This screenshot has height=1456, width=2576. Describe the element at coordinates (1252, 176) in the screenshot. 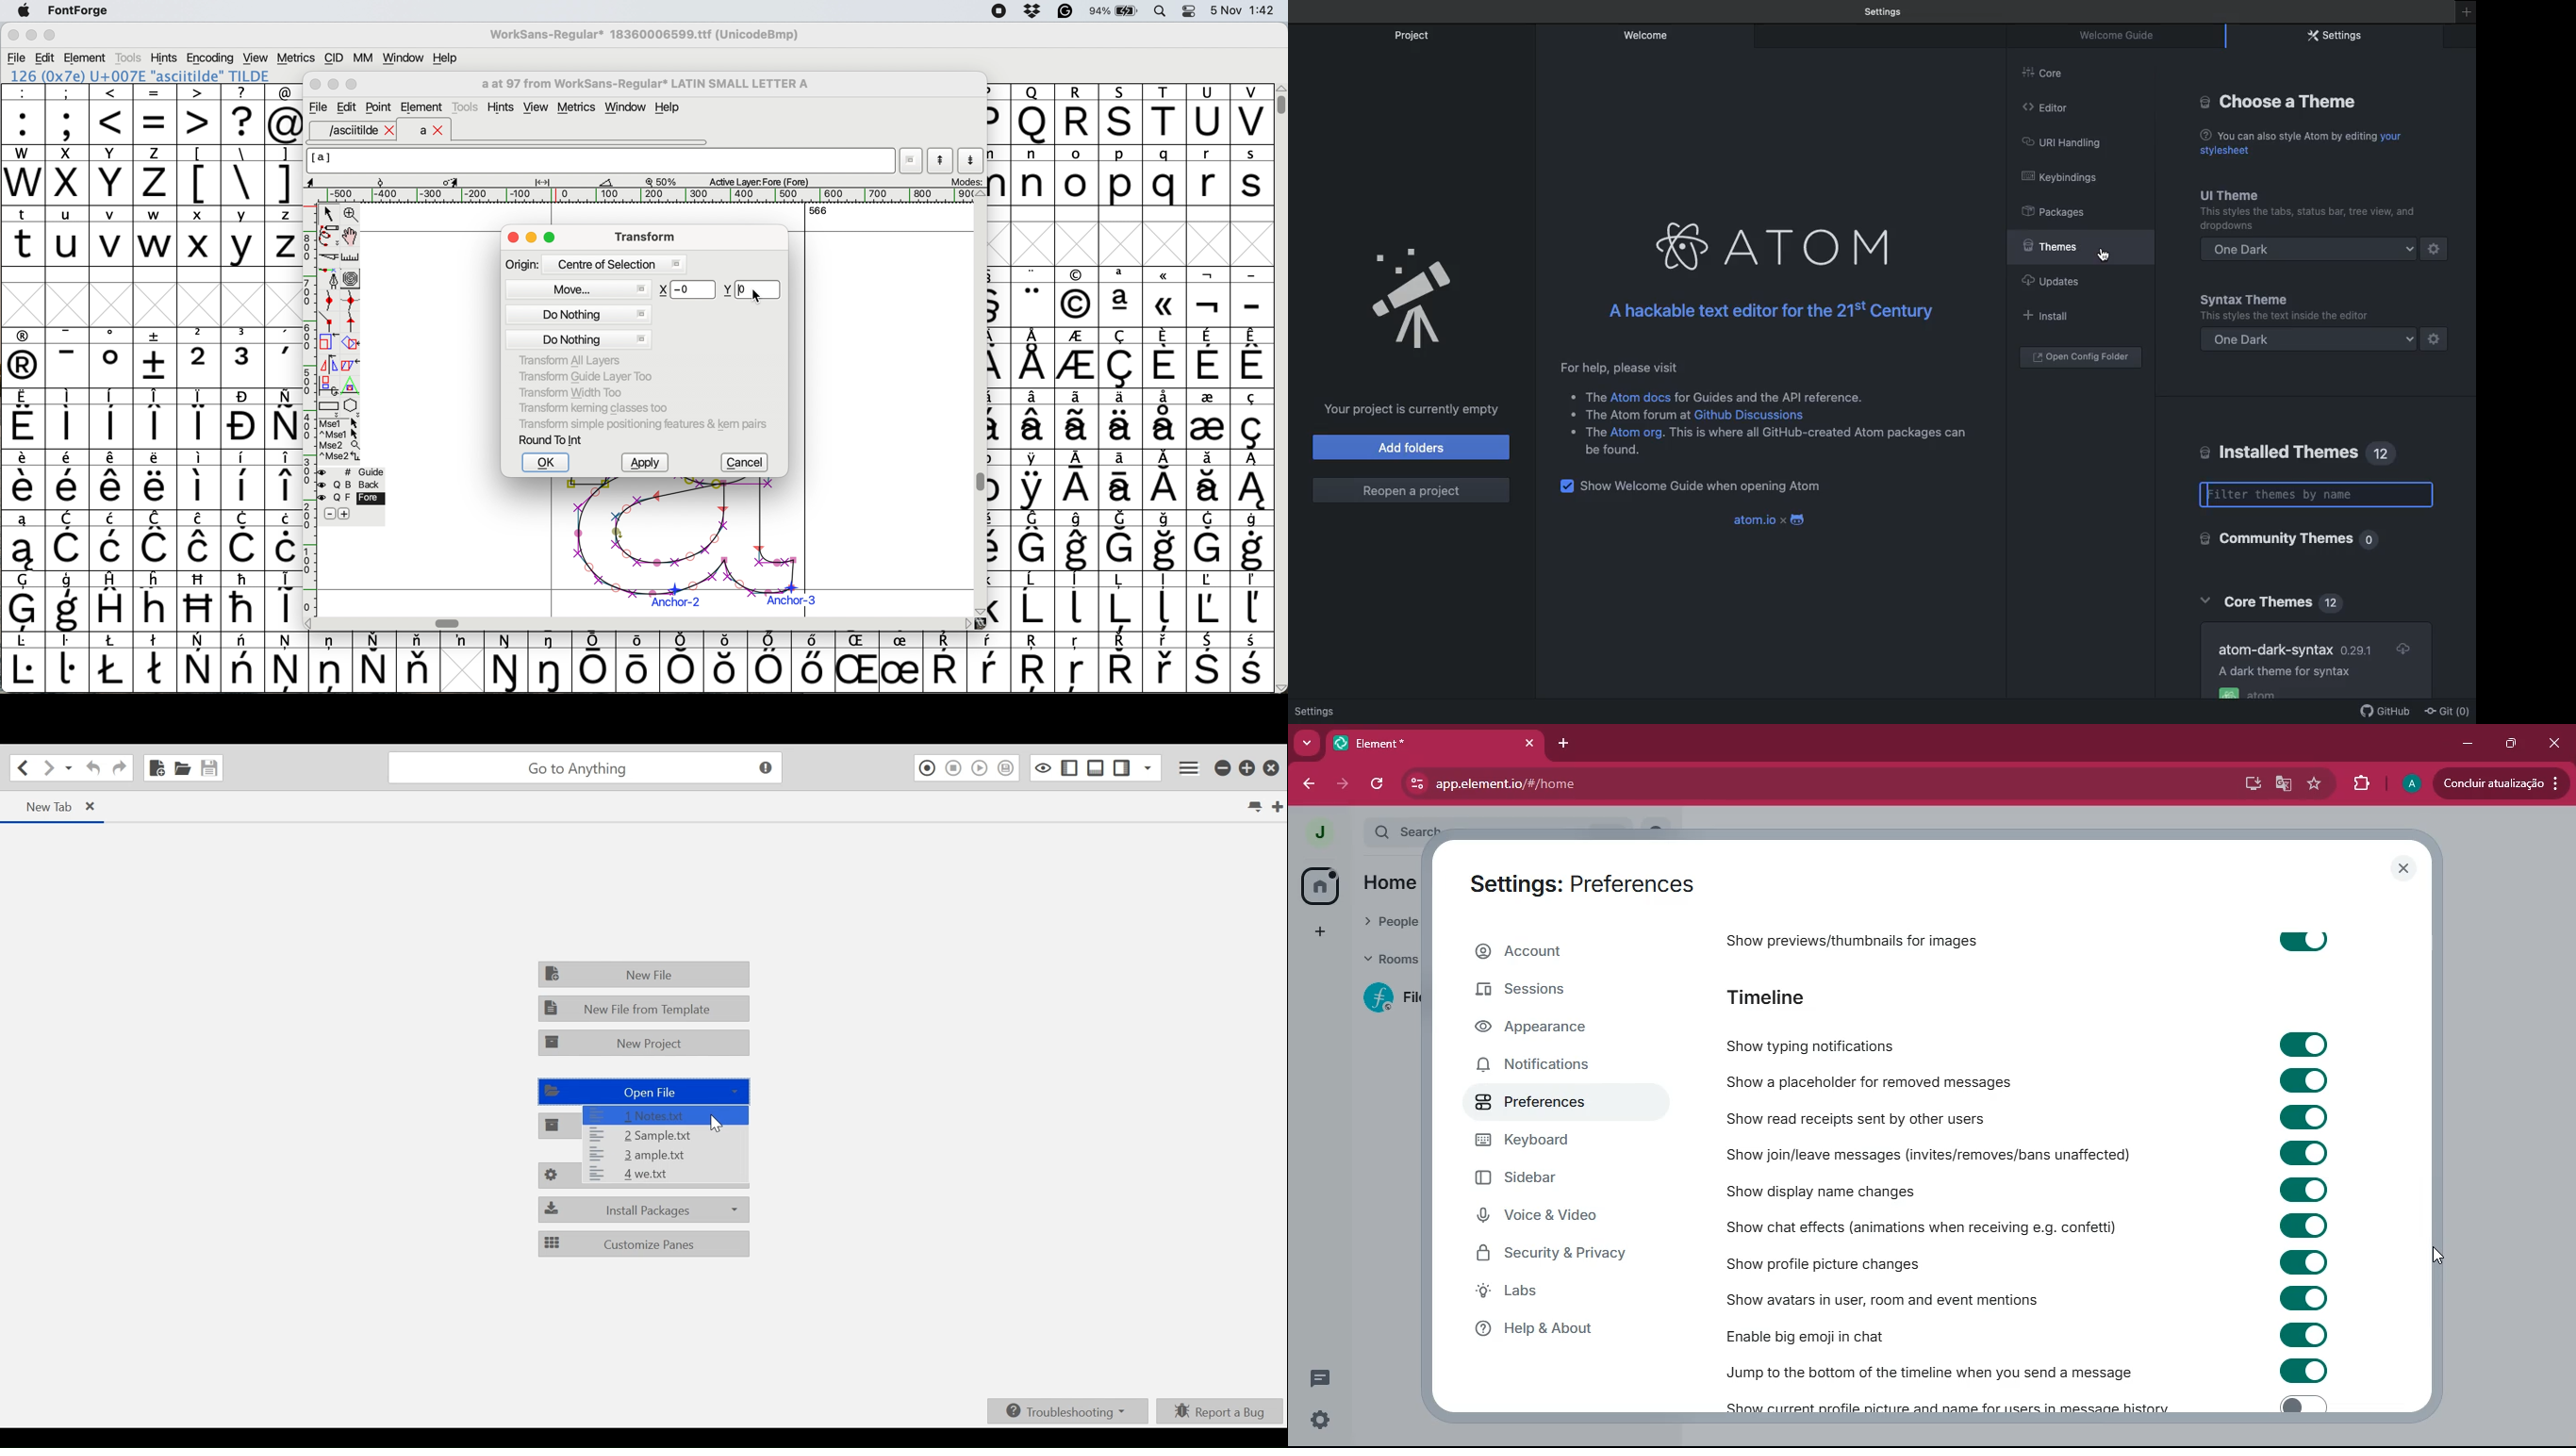

I see `s` at that location.